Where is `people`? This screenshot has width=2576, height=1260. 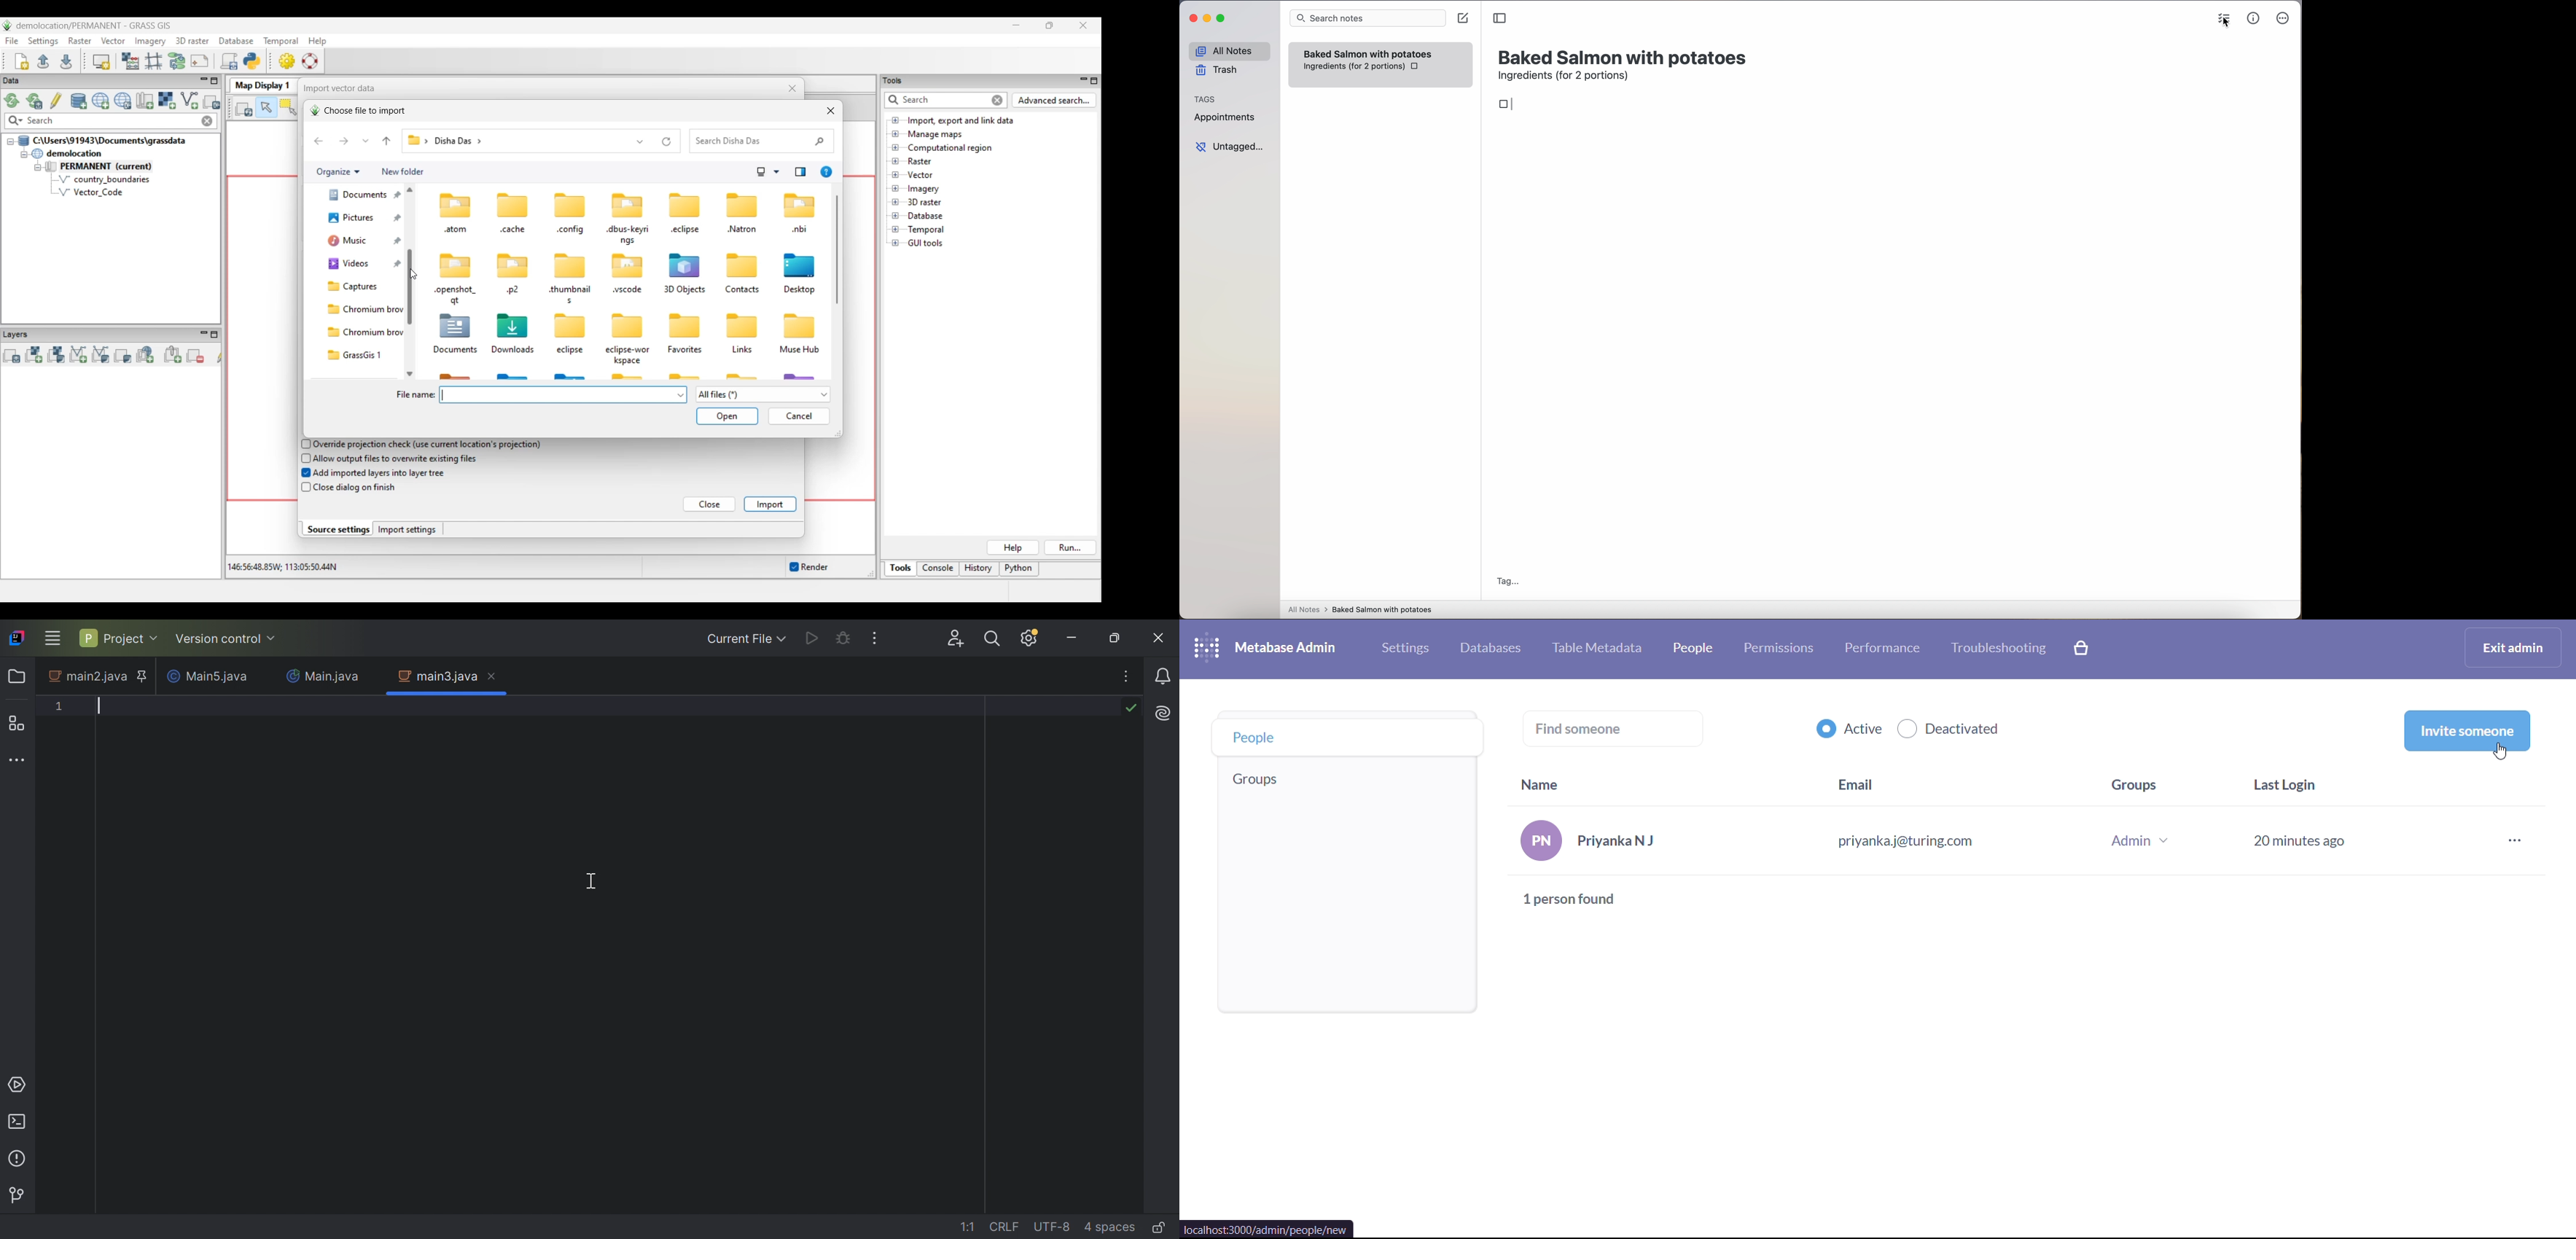
people is located at coordinates (1347, 738).